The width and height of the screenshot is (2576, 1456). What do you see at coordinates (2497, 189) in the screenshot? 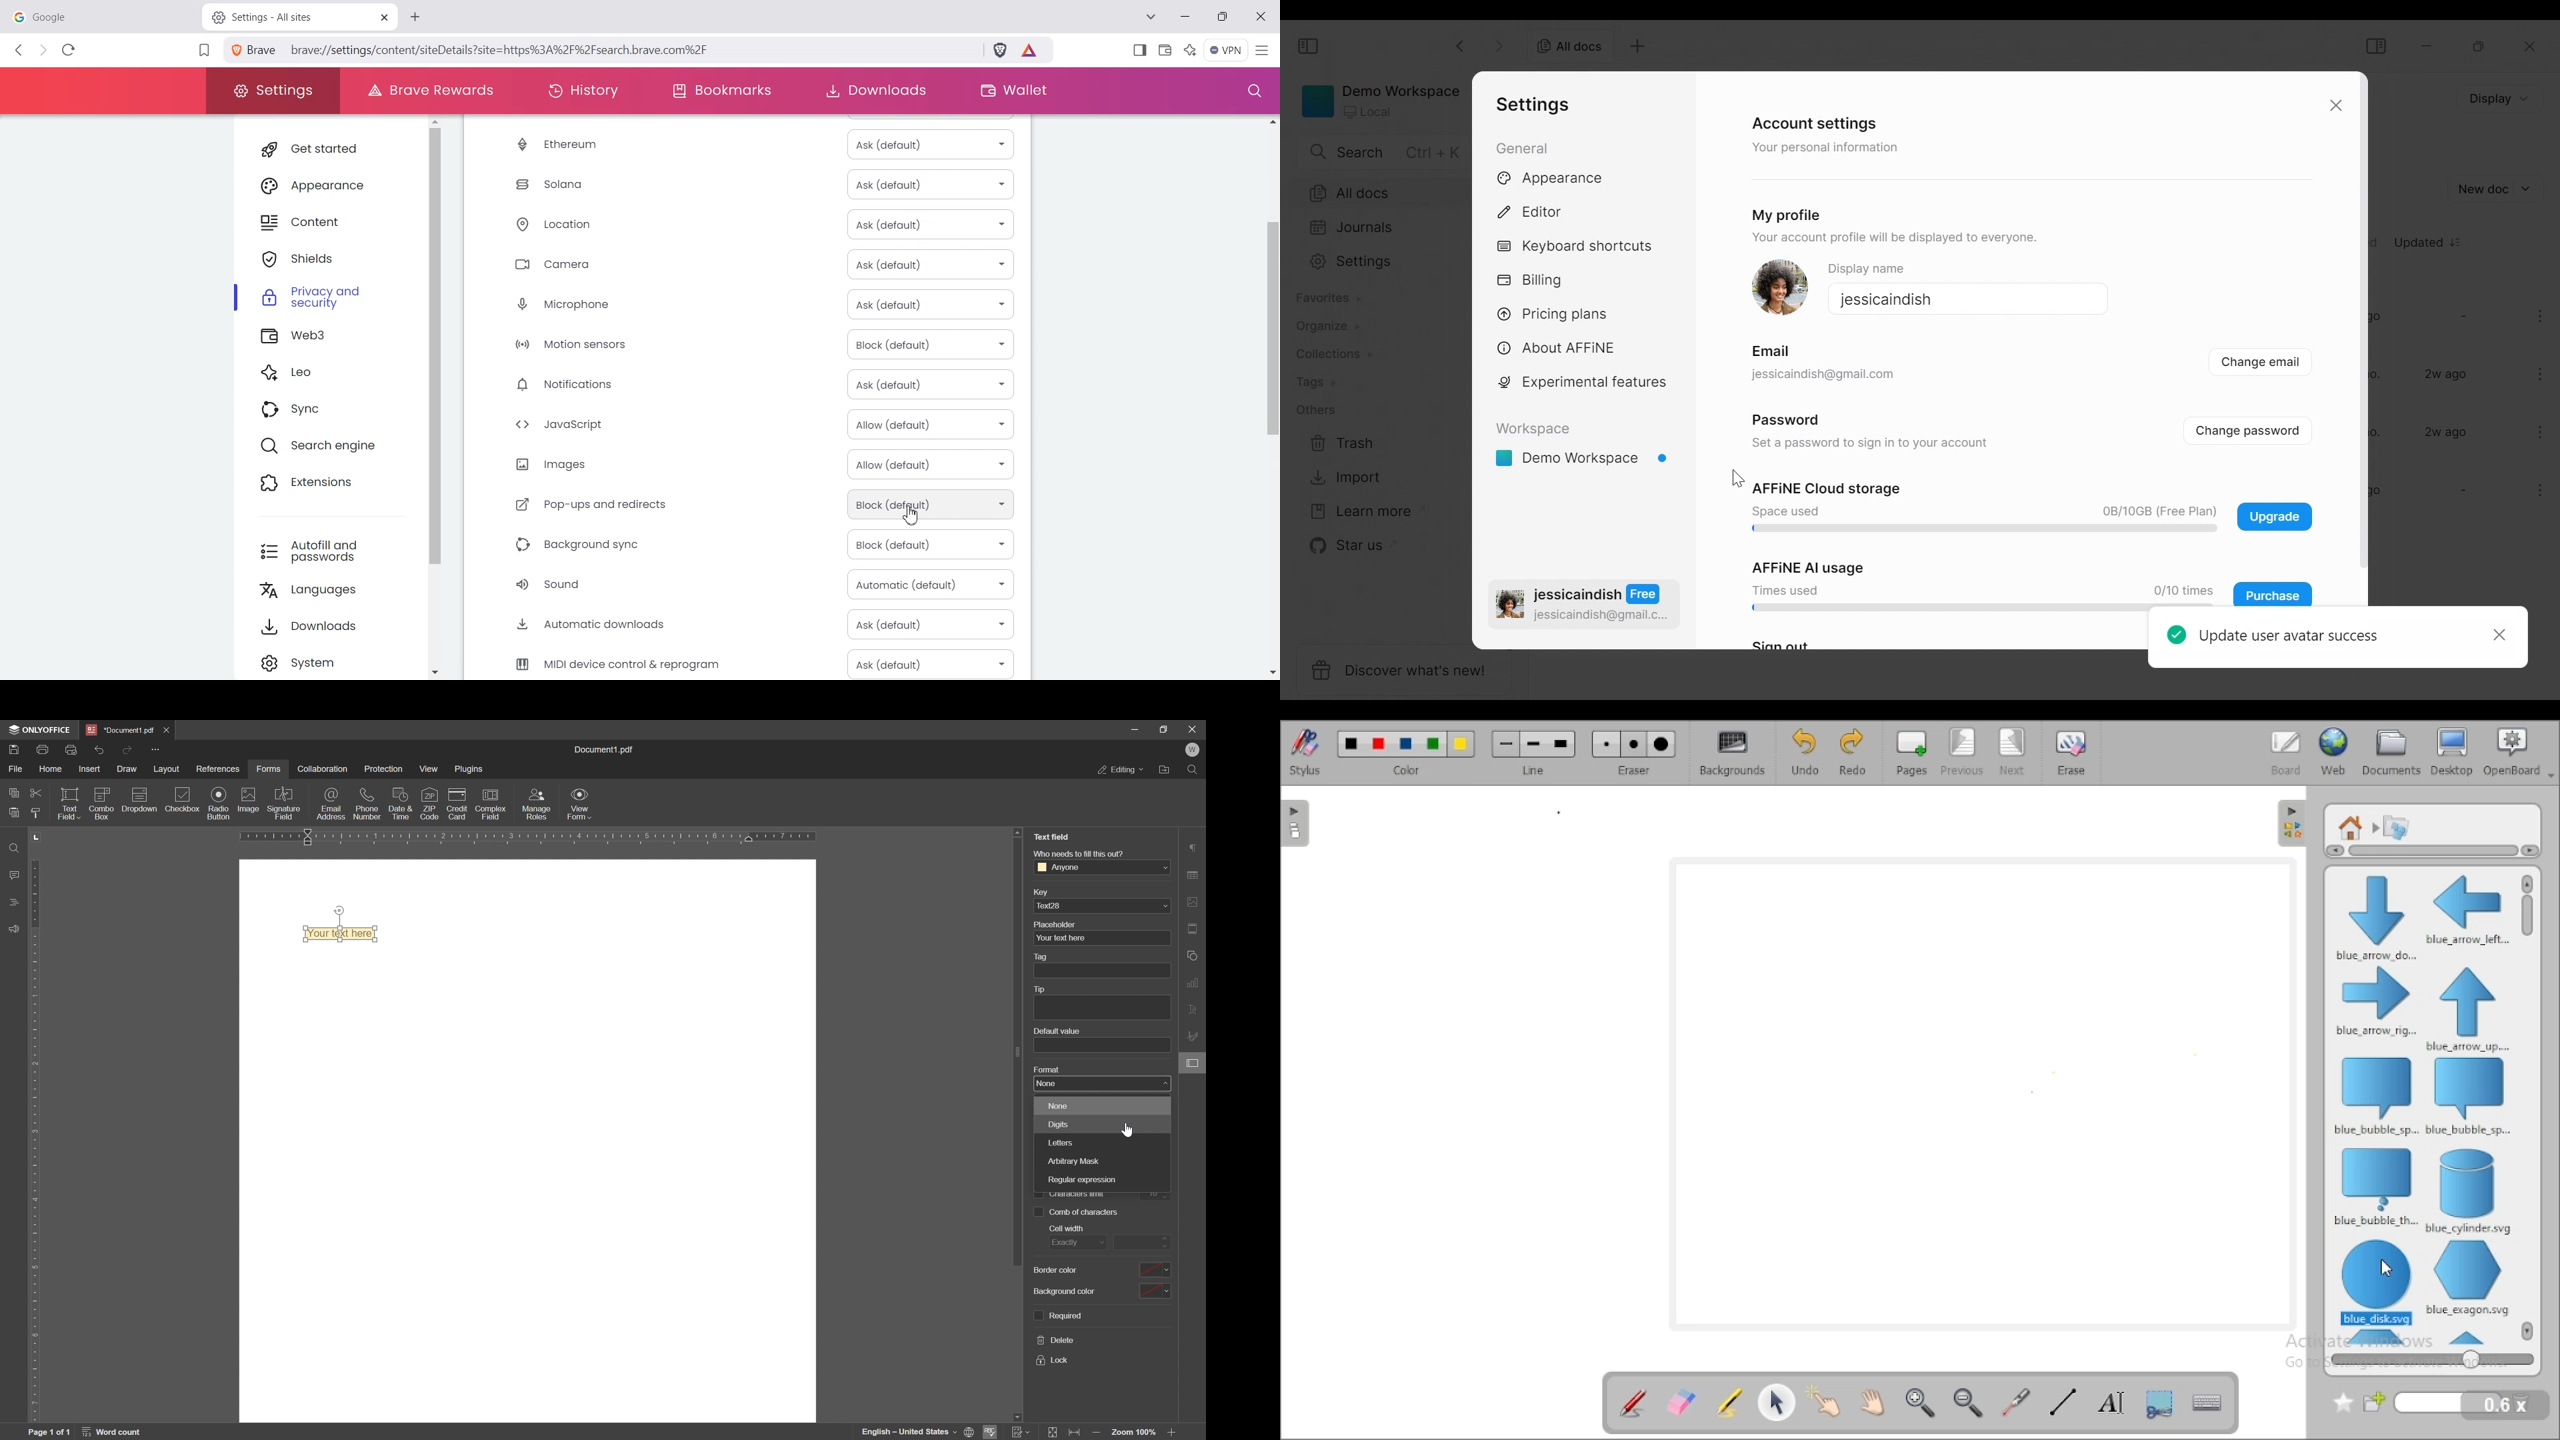
I see `Add New document` at bounding box center [2497, 189].